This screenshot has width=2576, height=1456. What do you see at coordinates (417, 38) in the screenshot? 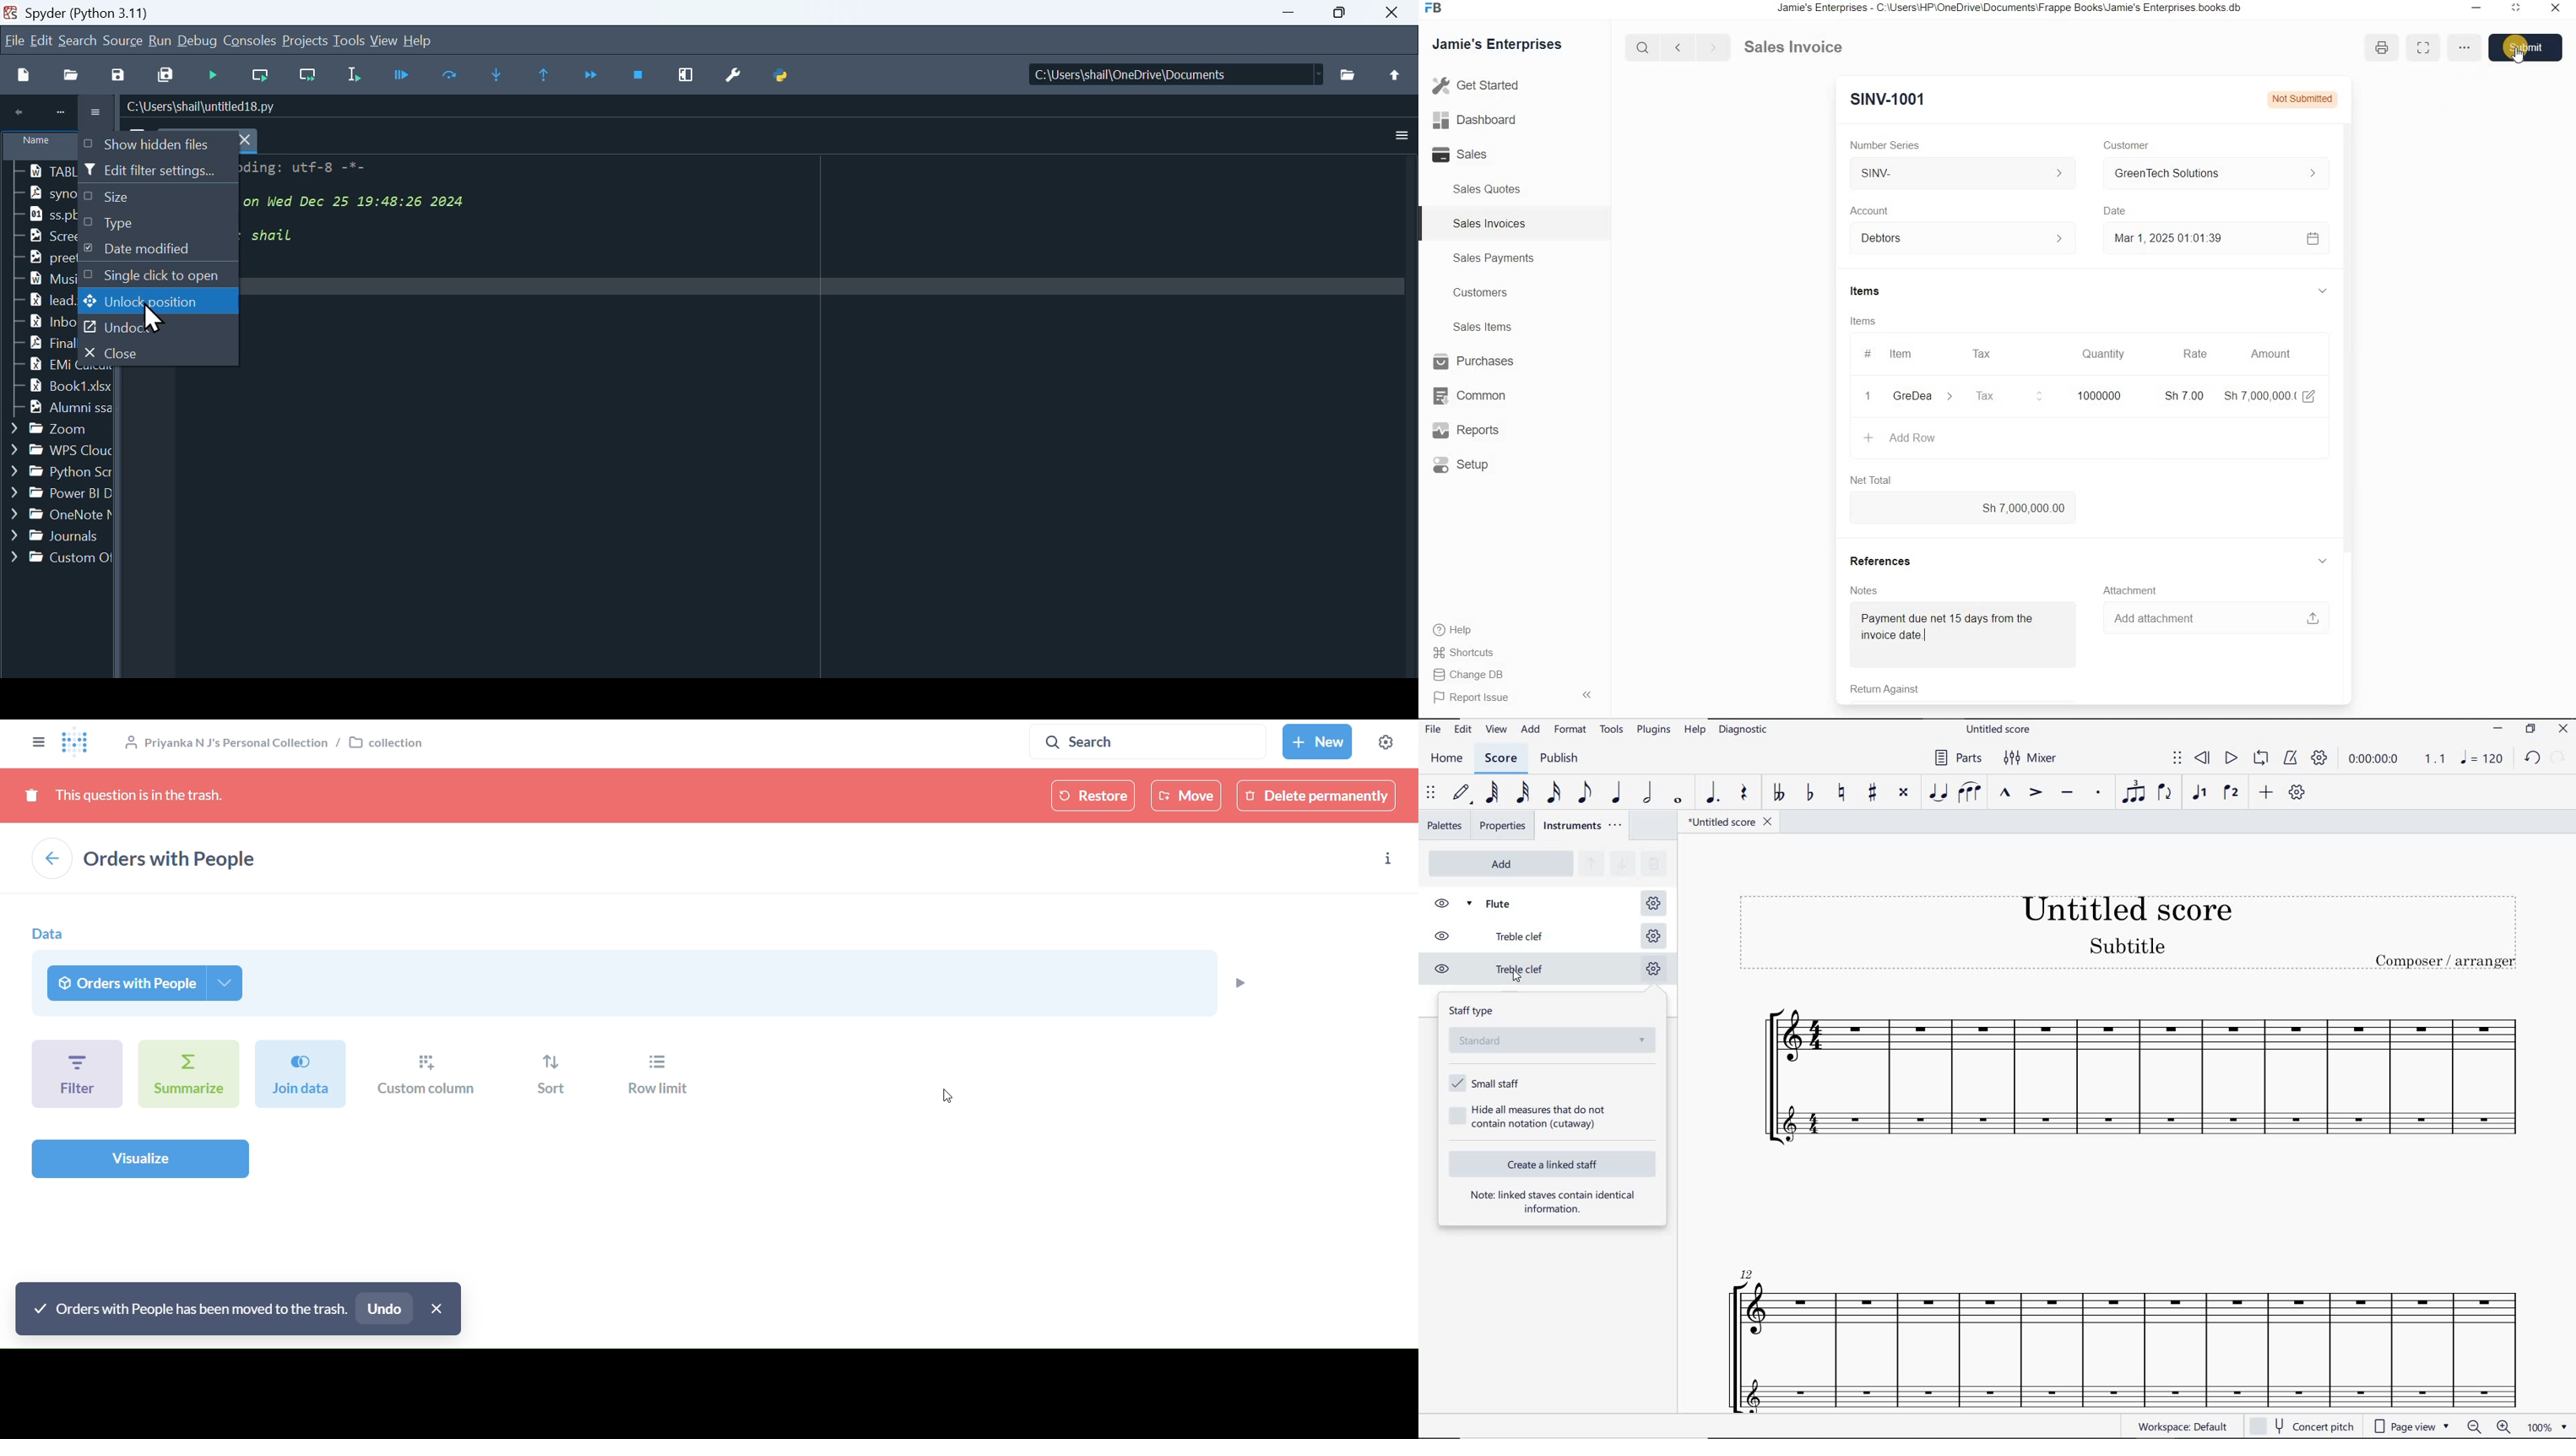
I see `Help` at bounding box center [417, 38].